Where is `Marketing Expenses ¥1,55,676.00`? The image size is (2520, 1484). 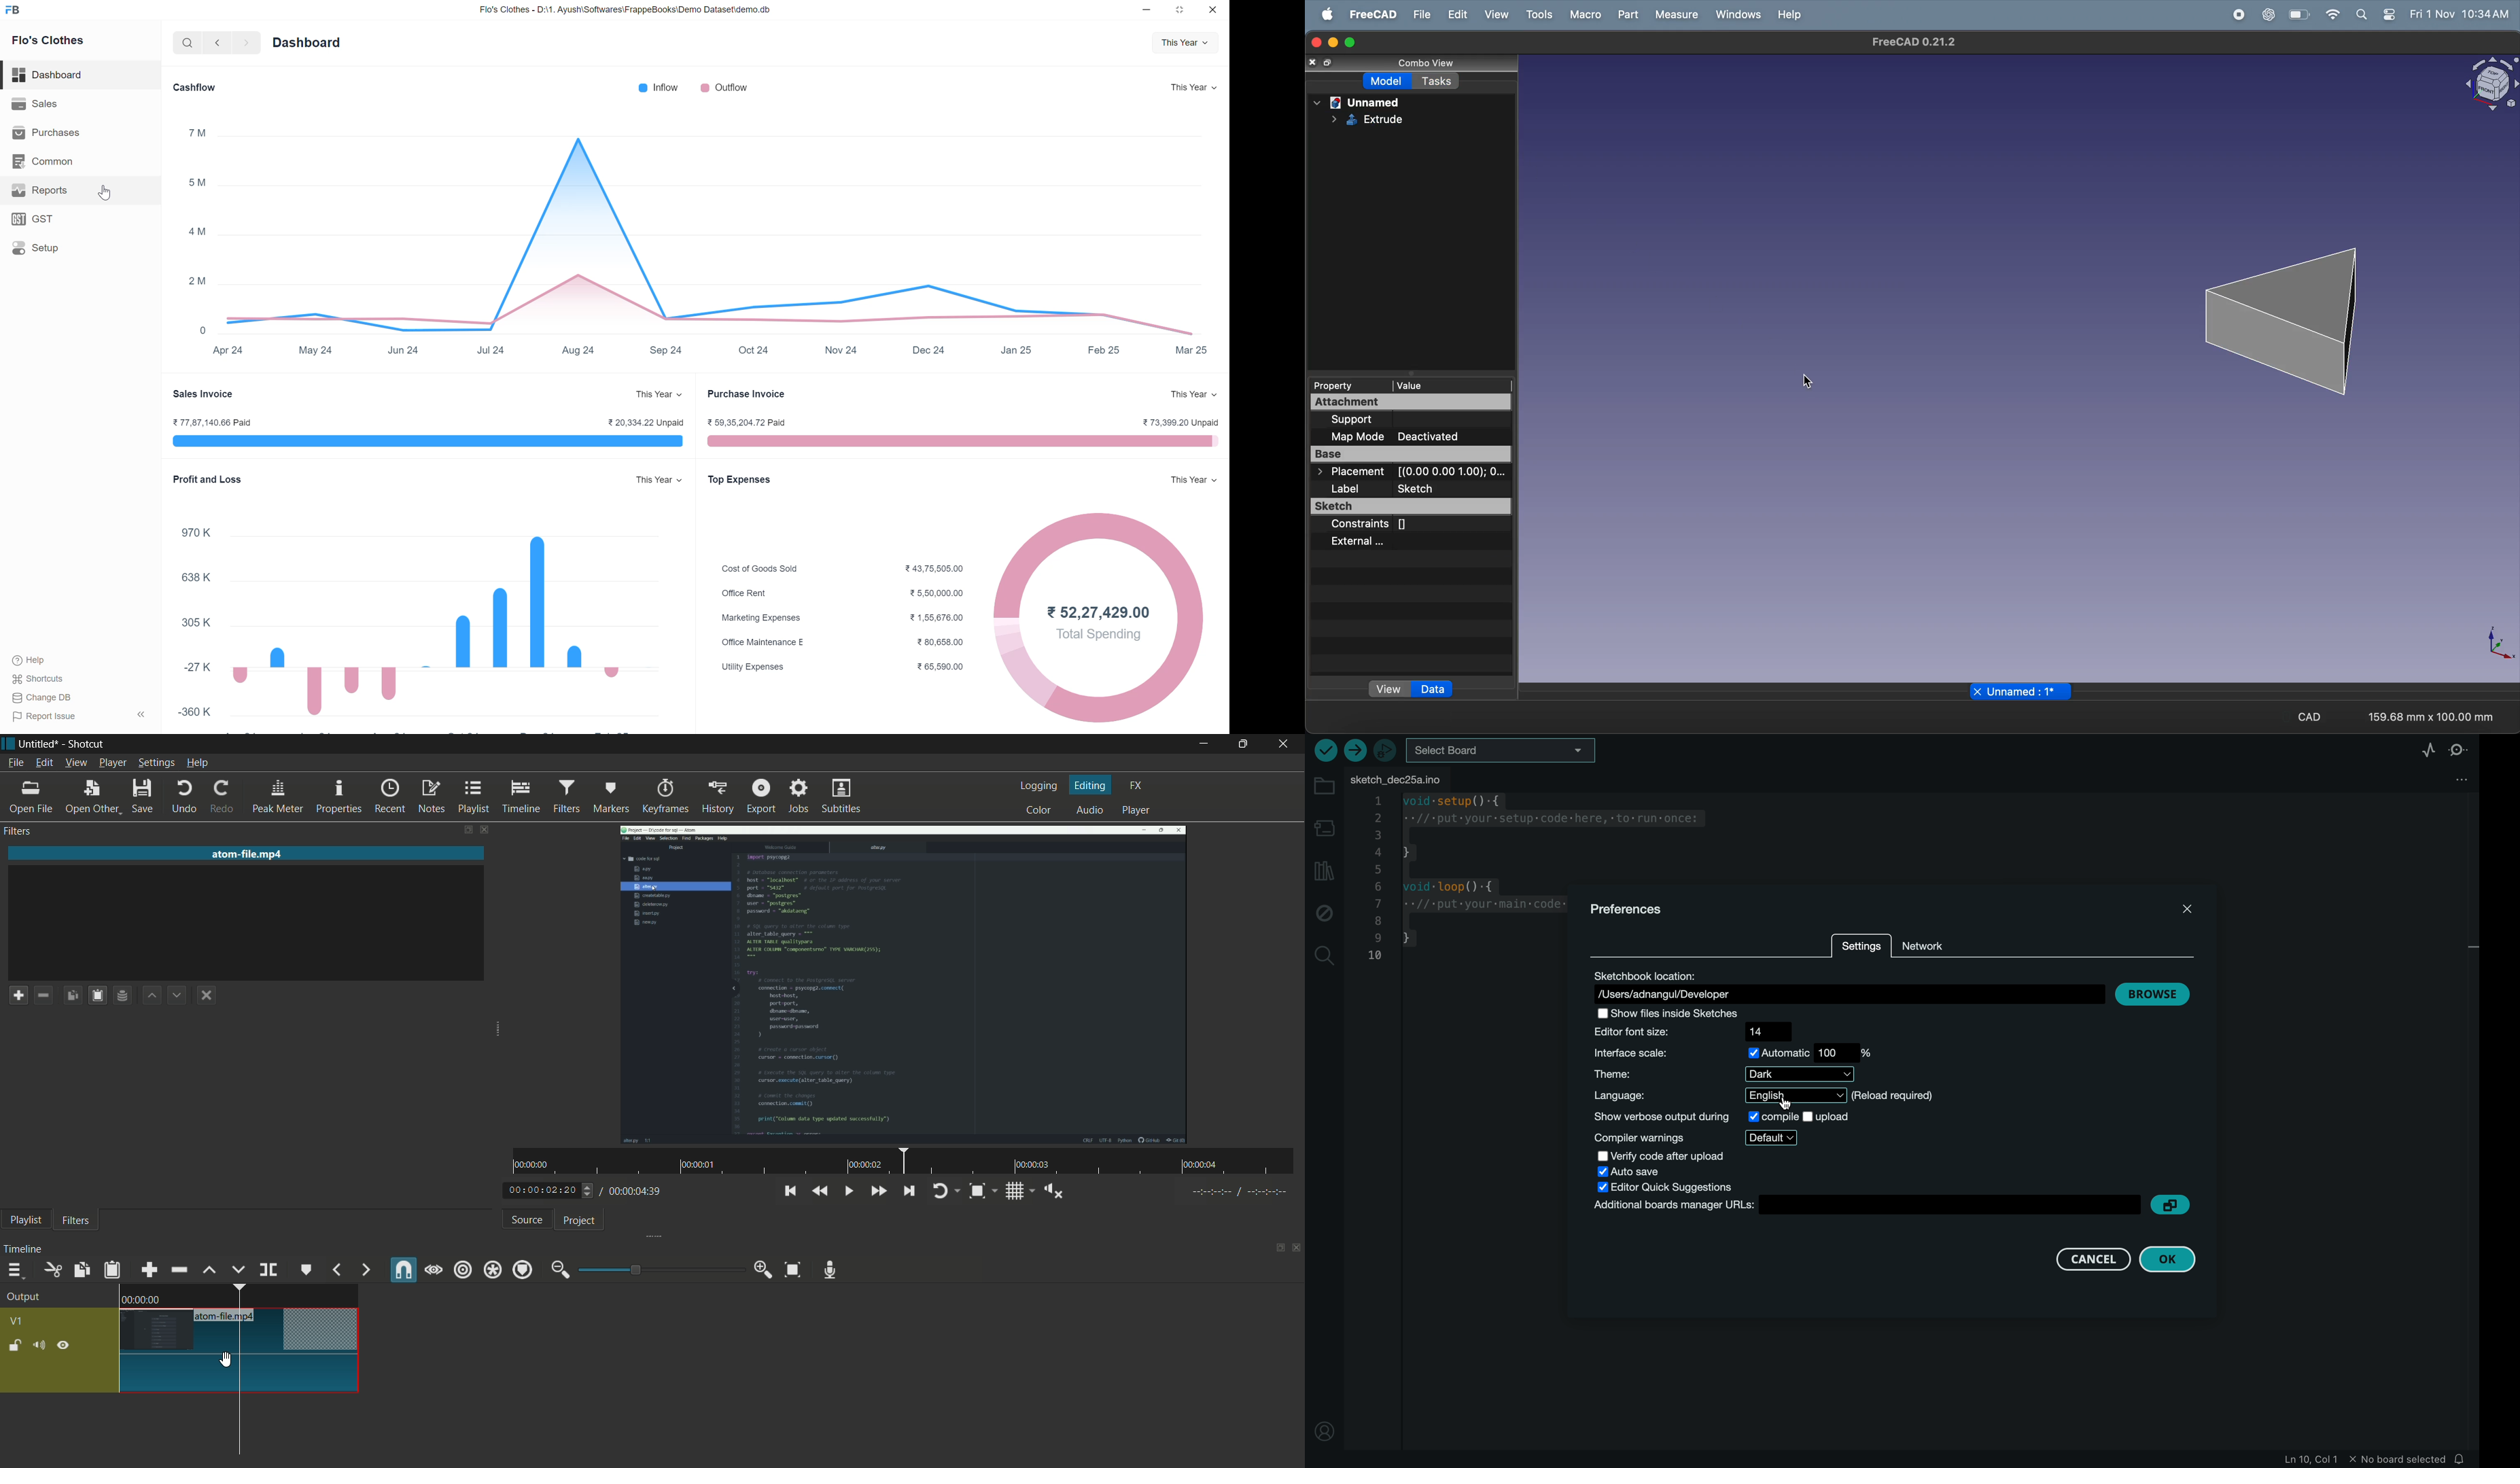
Marketing Expenses ¥1,55,676.00 is located at coordinates (849, 617).